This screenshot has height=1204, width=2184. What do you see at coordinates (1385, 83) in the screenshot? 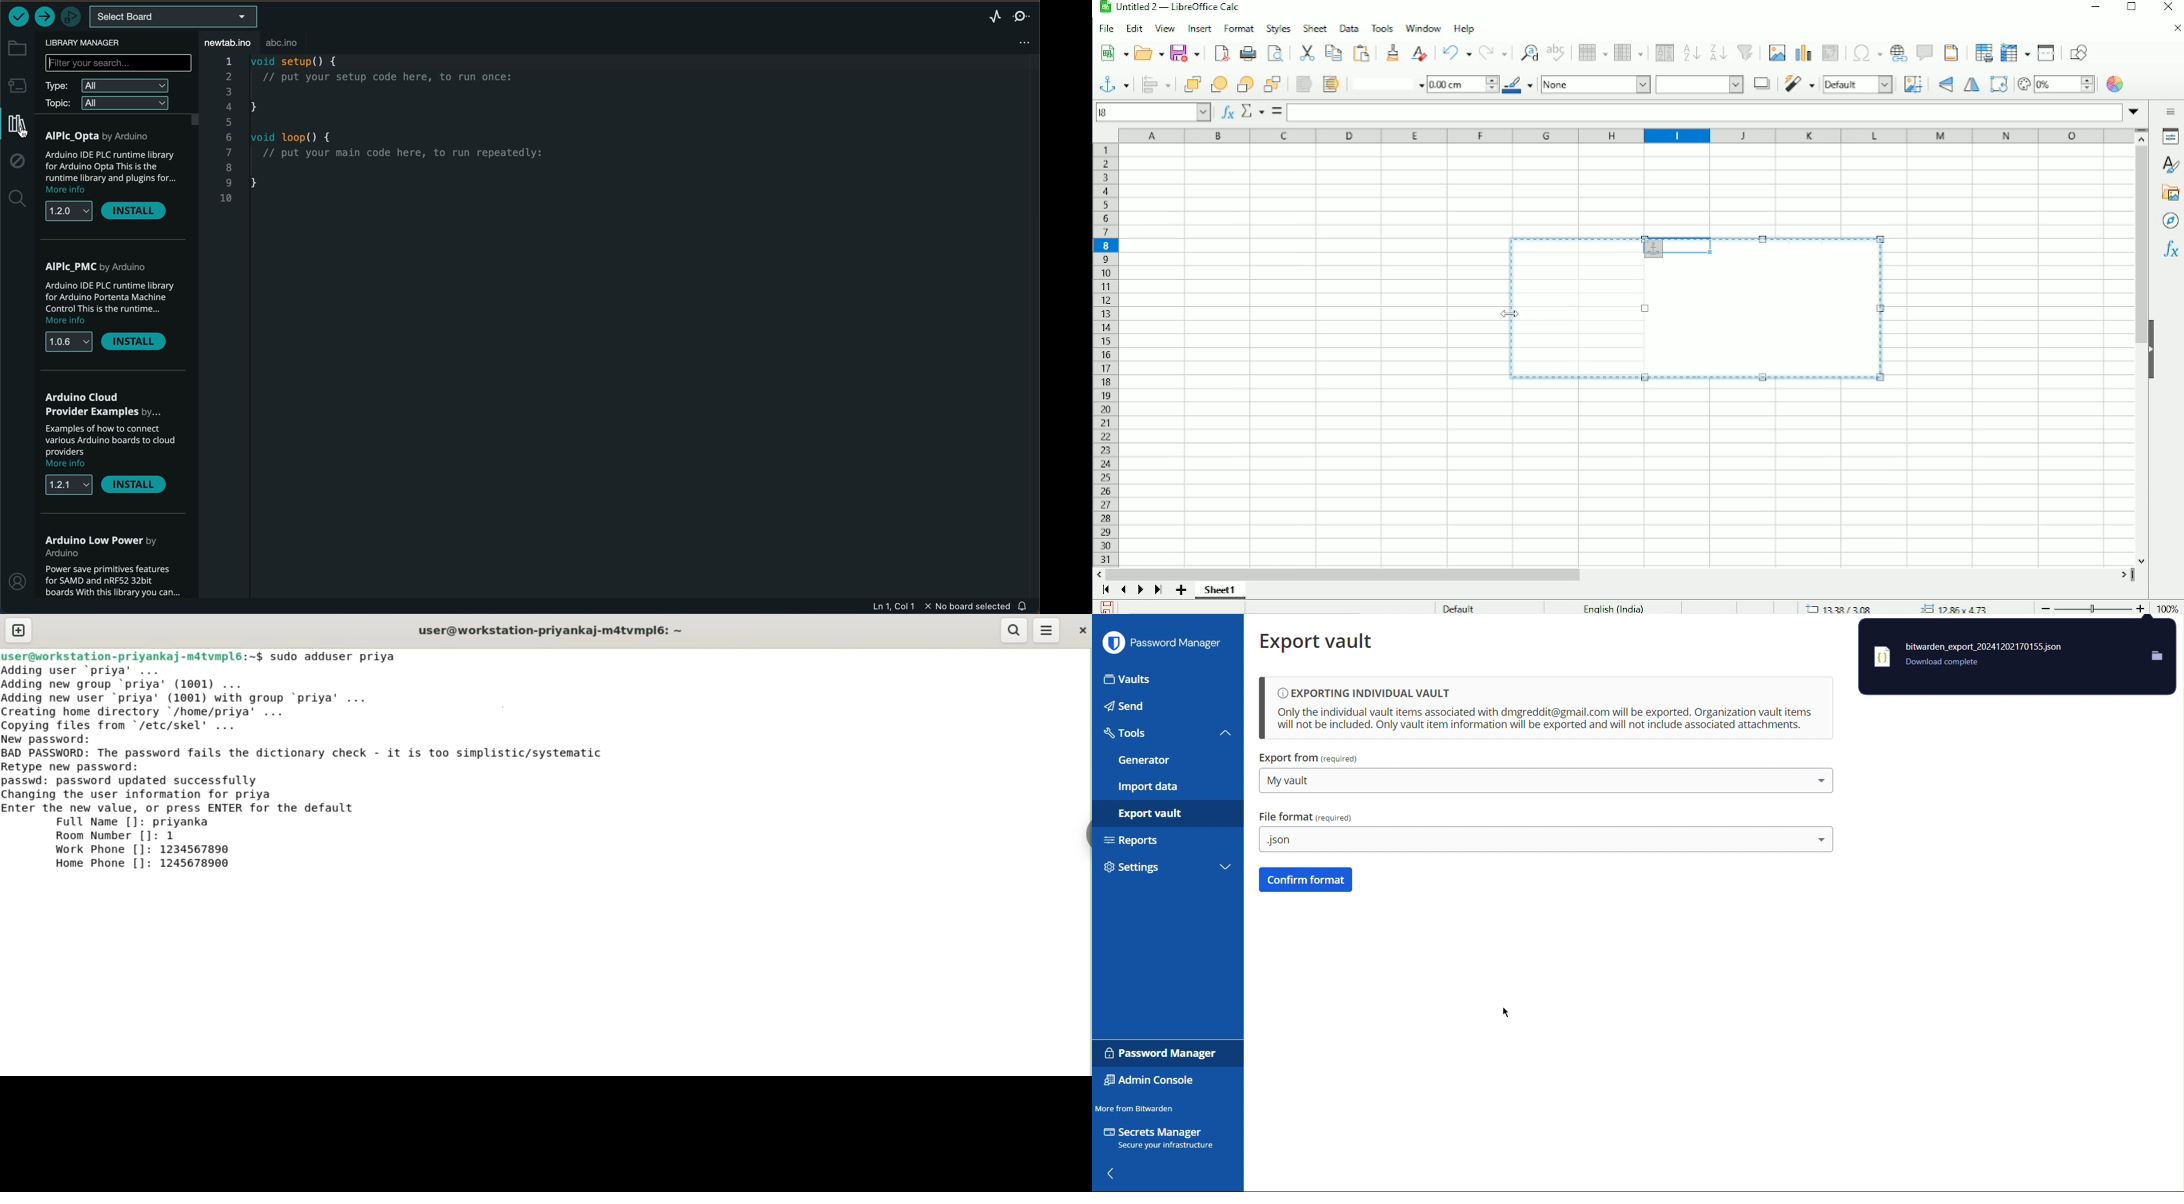
I see `Line style` at bounding box center [1385, 83].